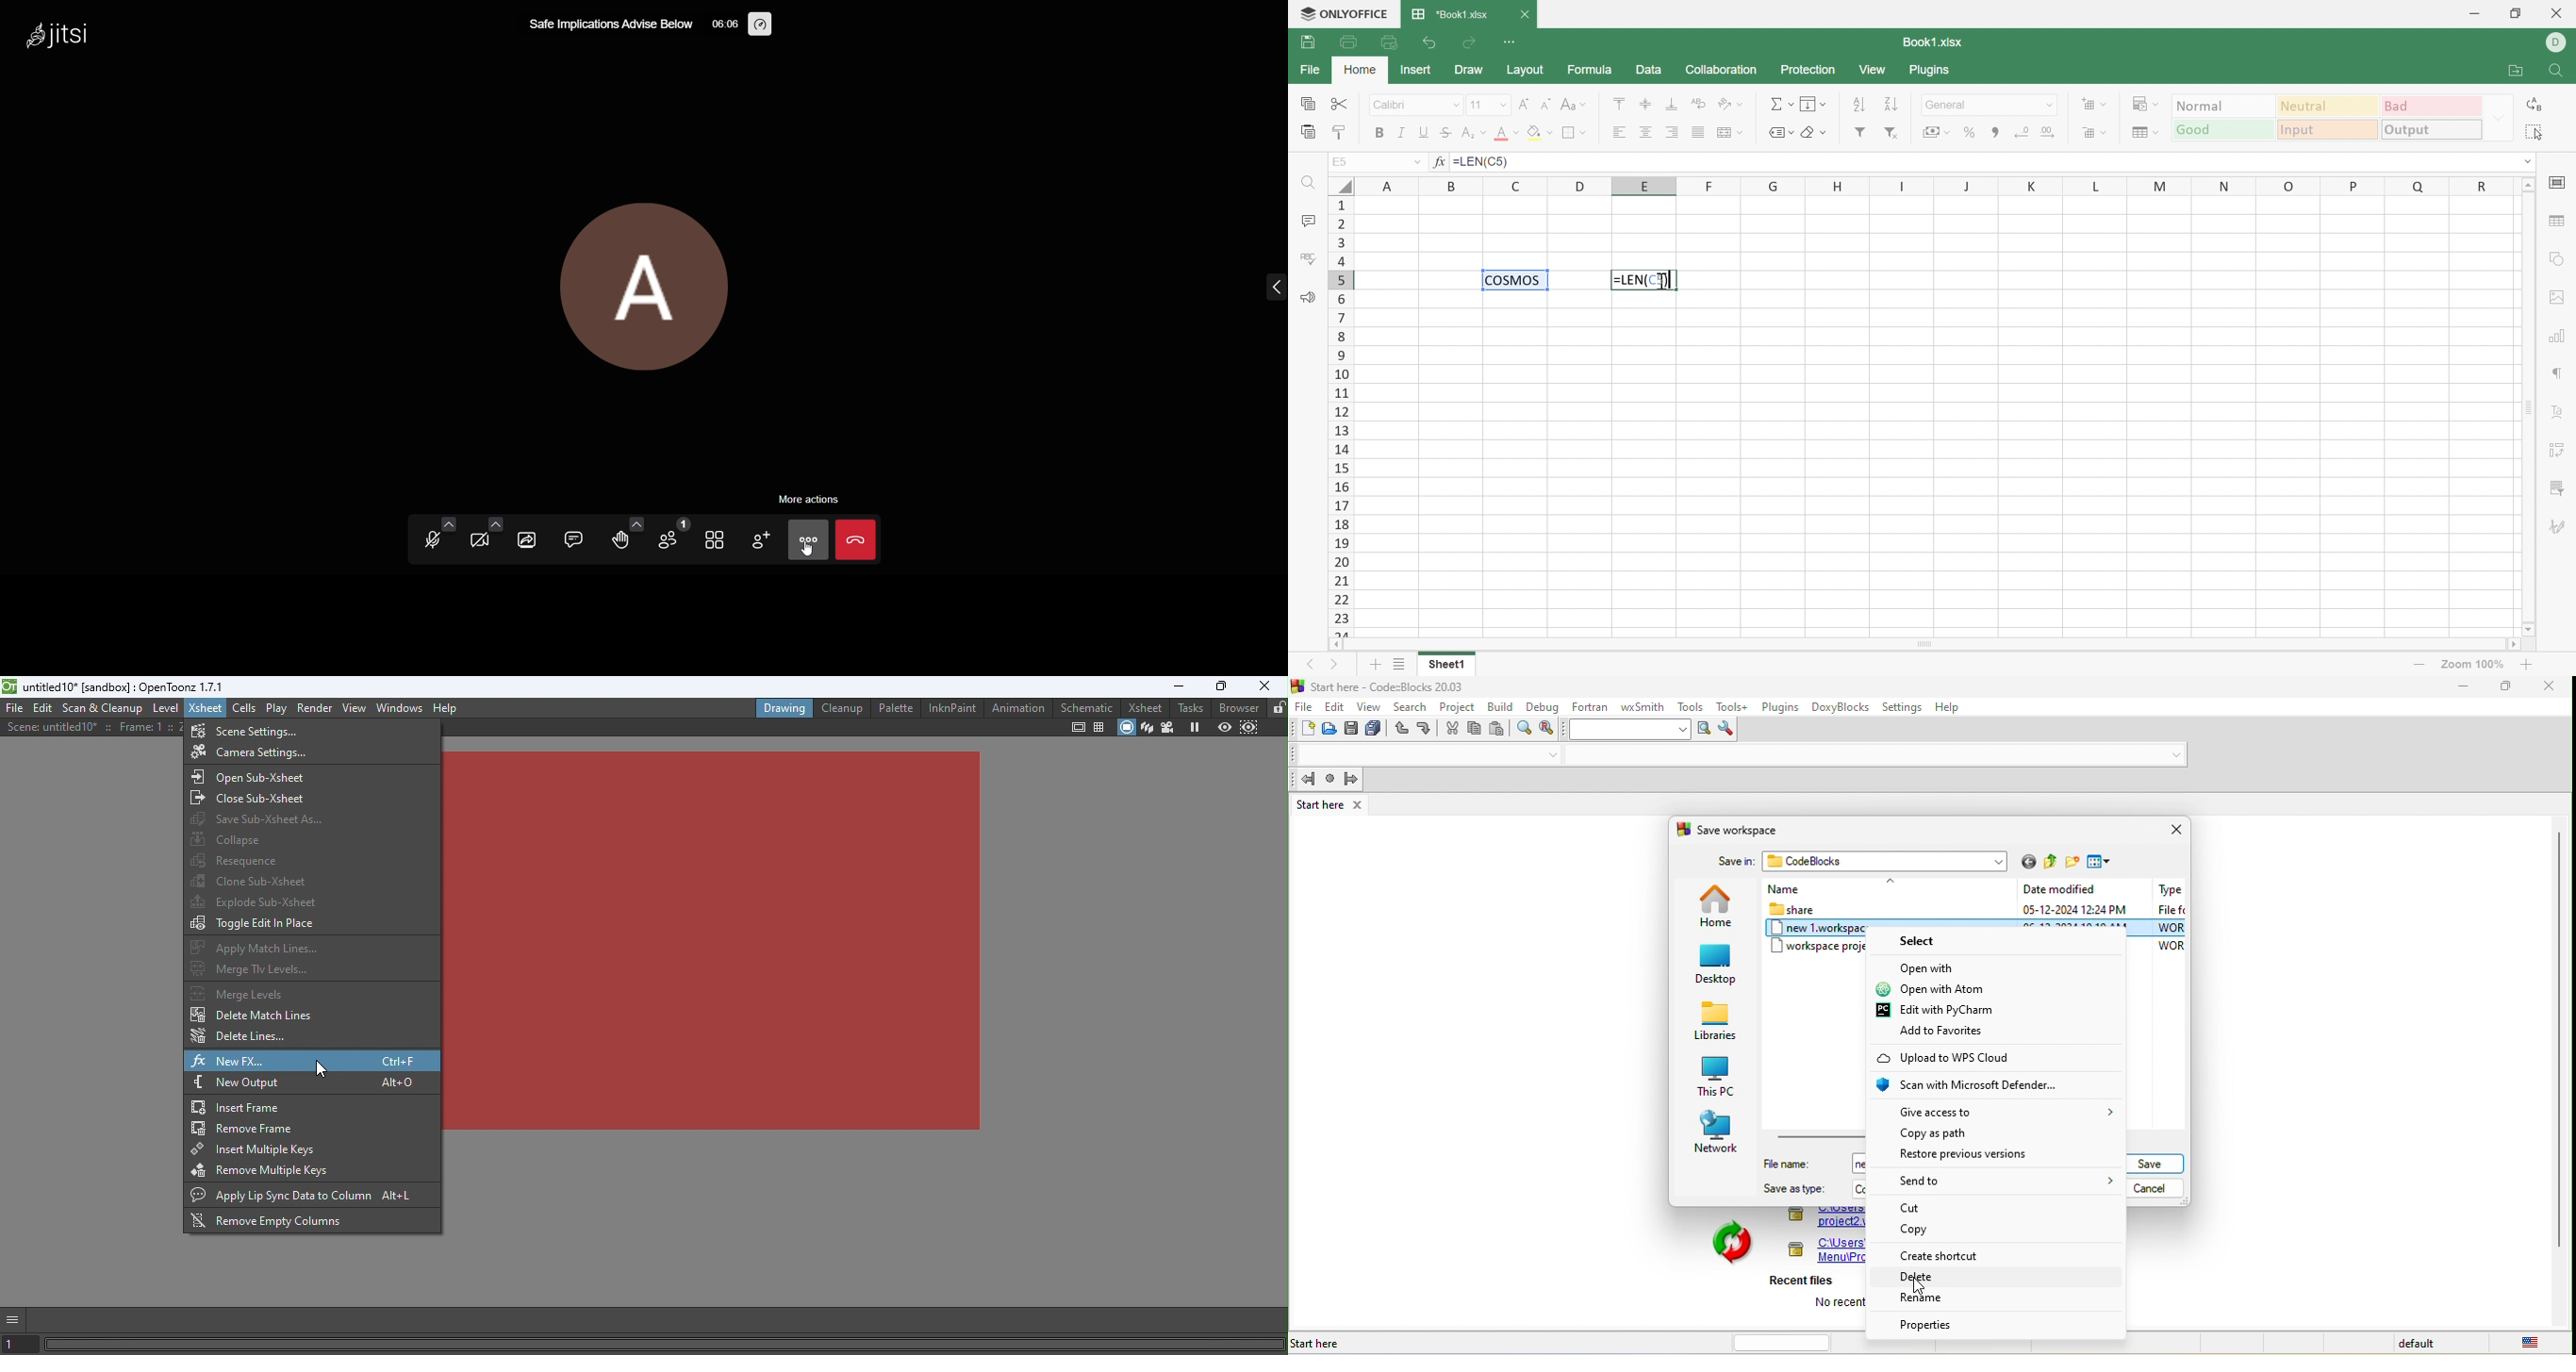 The image size is (2576, 1372). I want to click on Delete , so click(1986, 1277).